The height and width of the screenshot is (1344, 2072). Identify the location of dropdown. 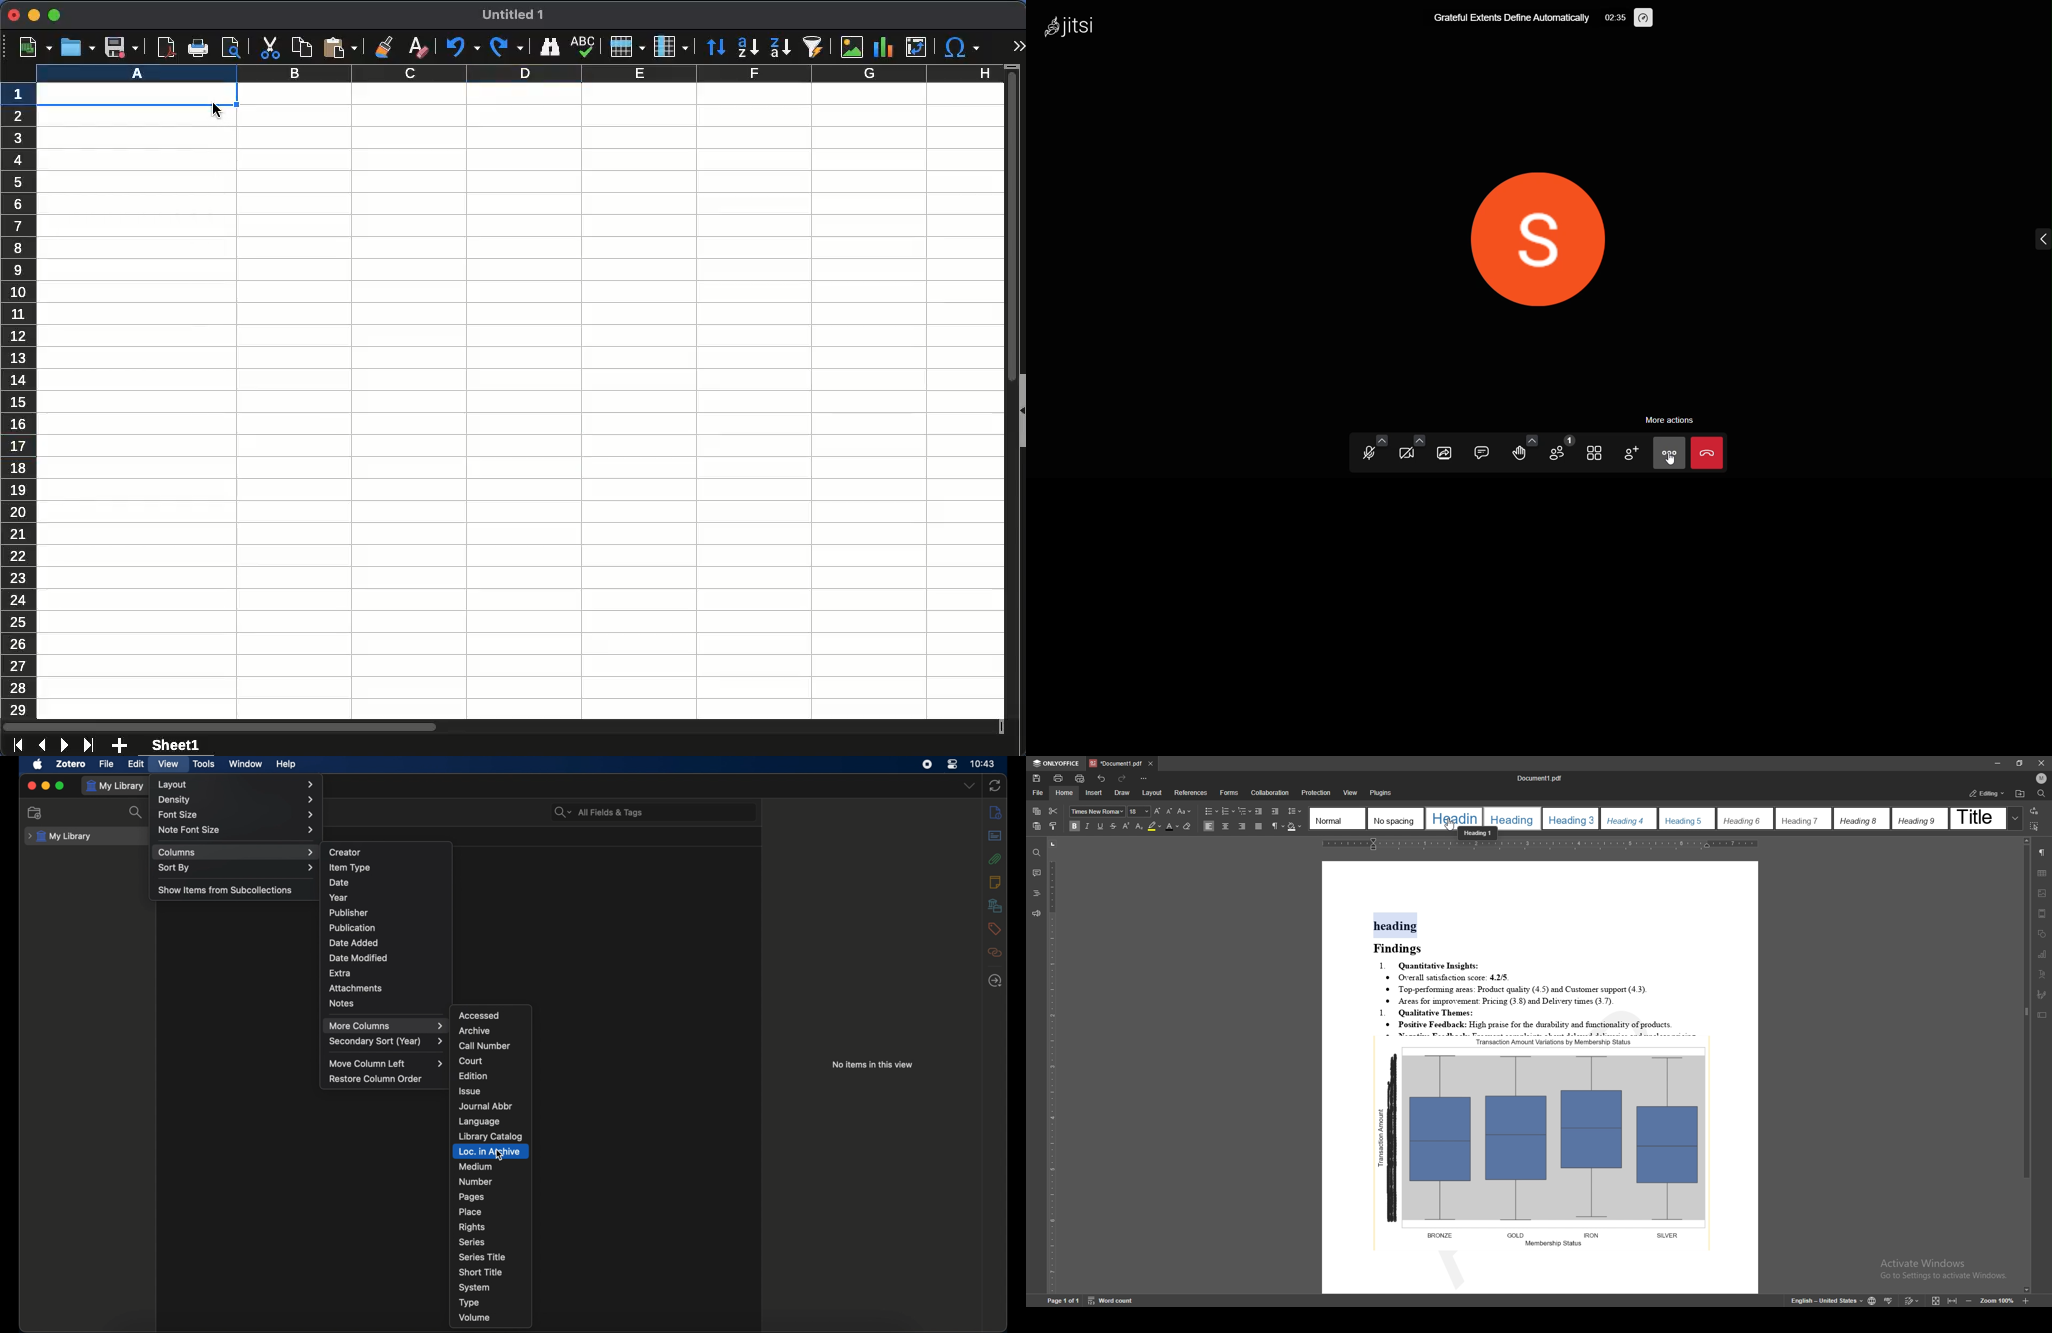
(969, 786).